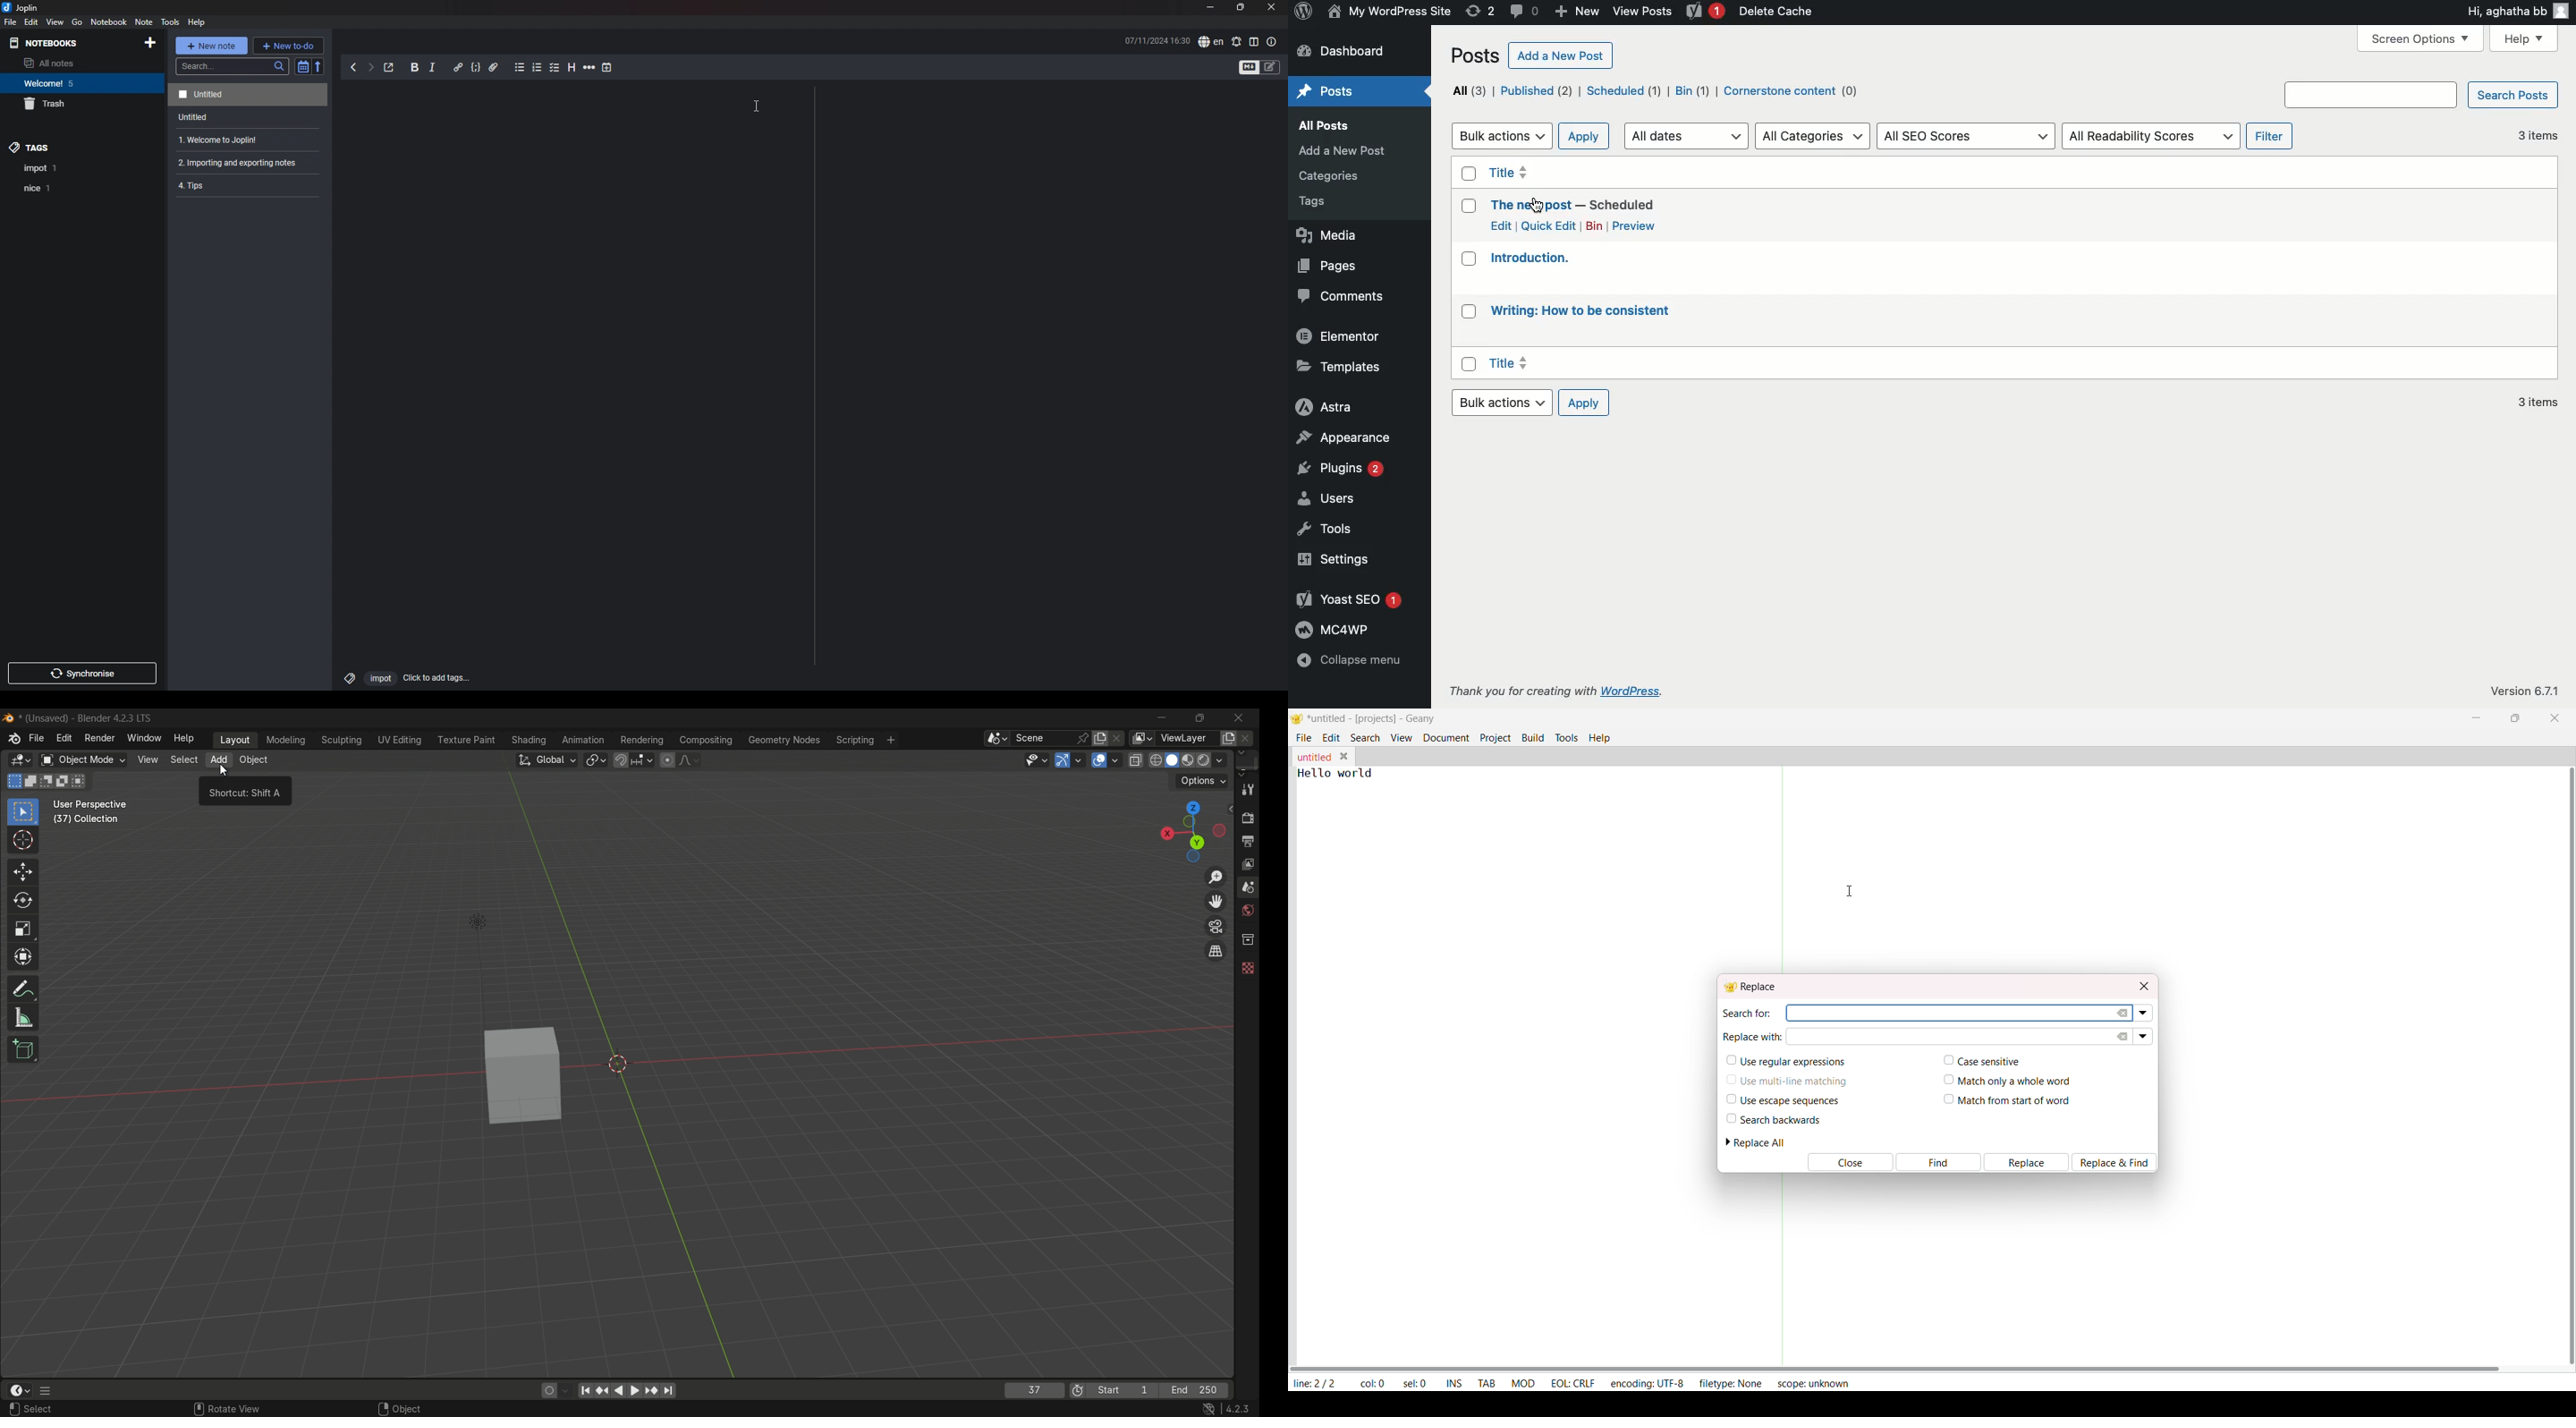 Image resolution: width=2576 pixels, height=1428 pixels. I want to click on impot, so click(380, 680).